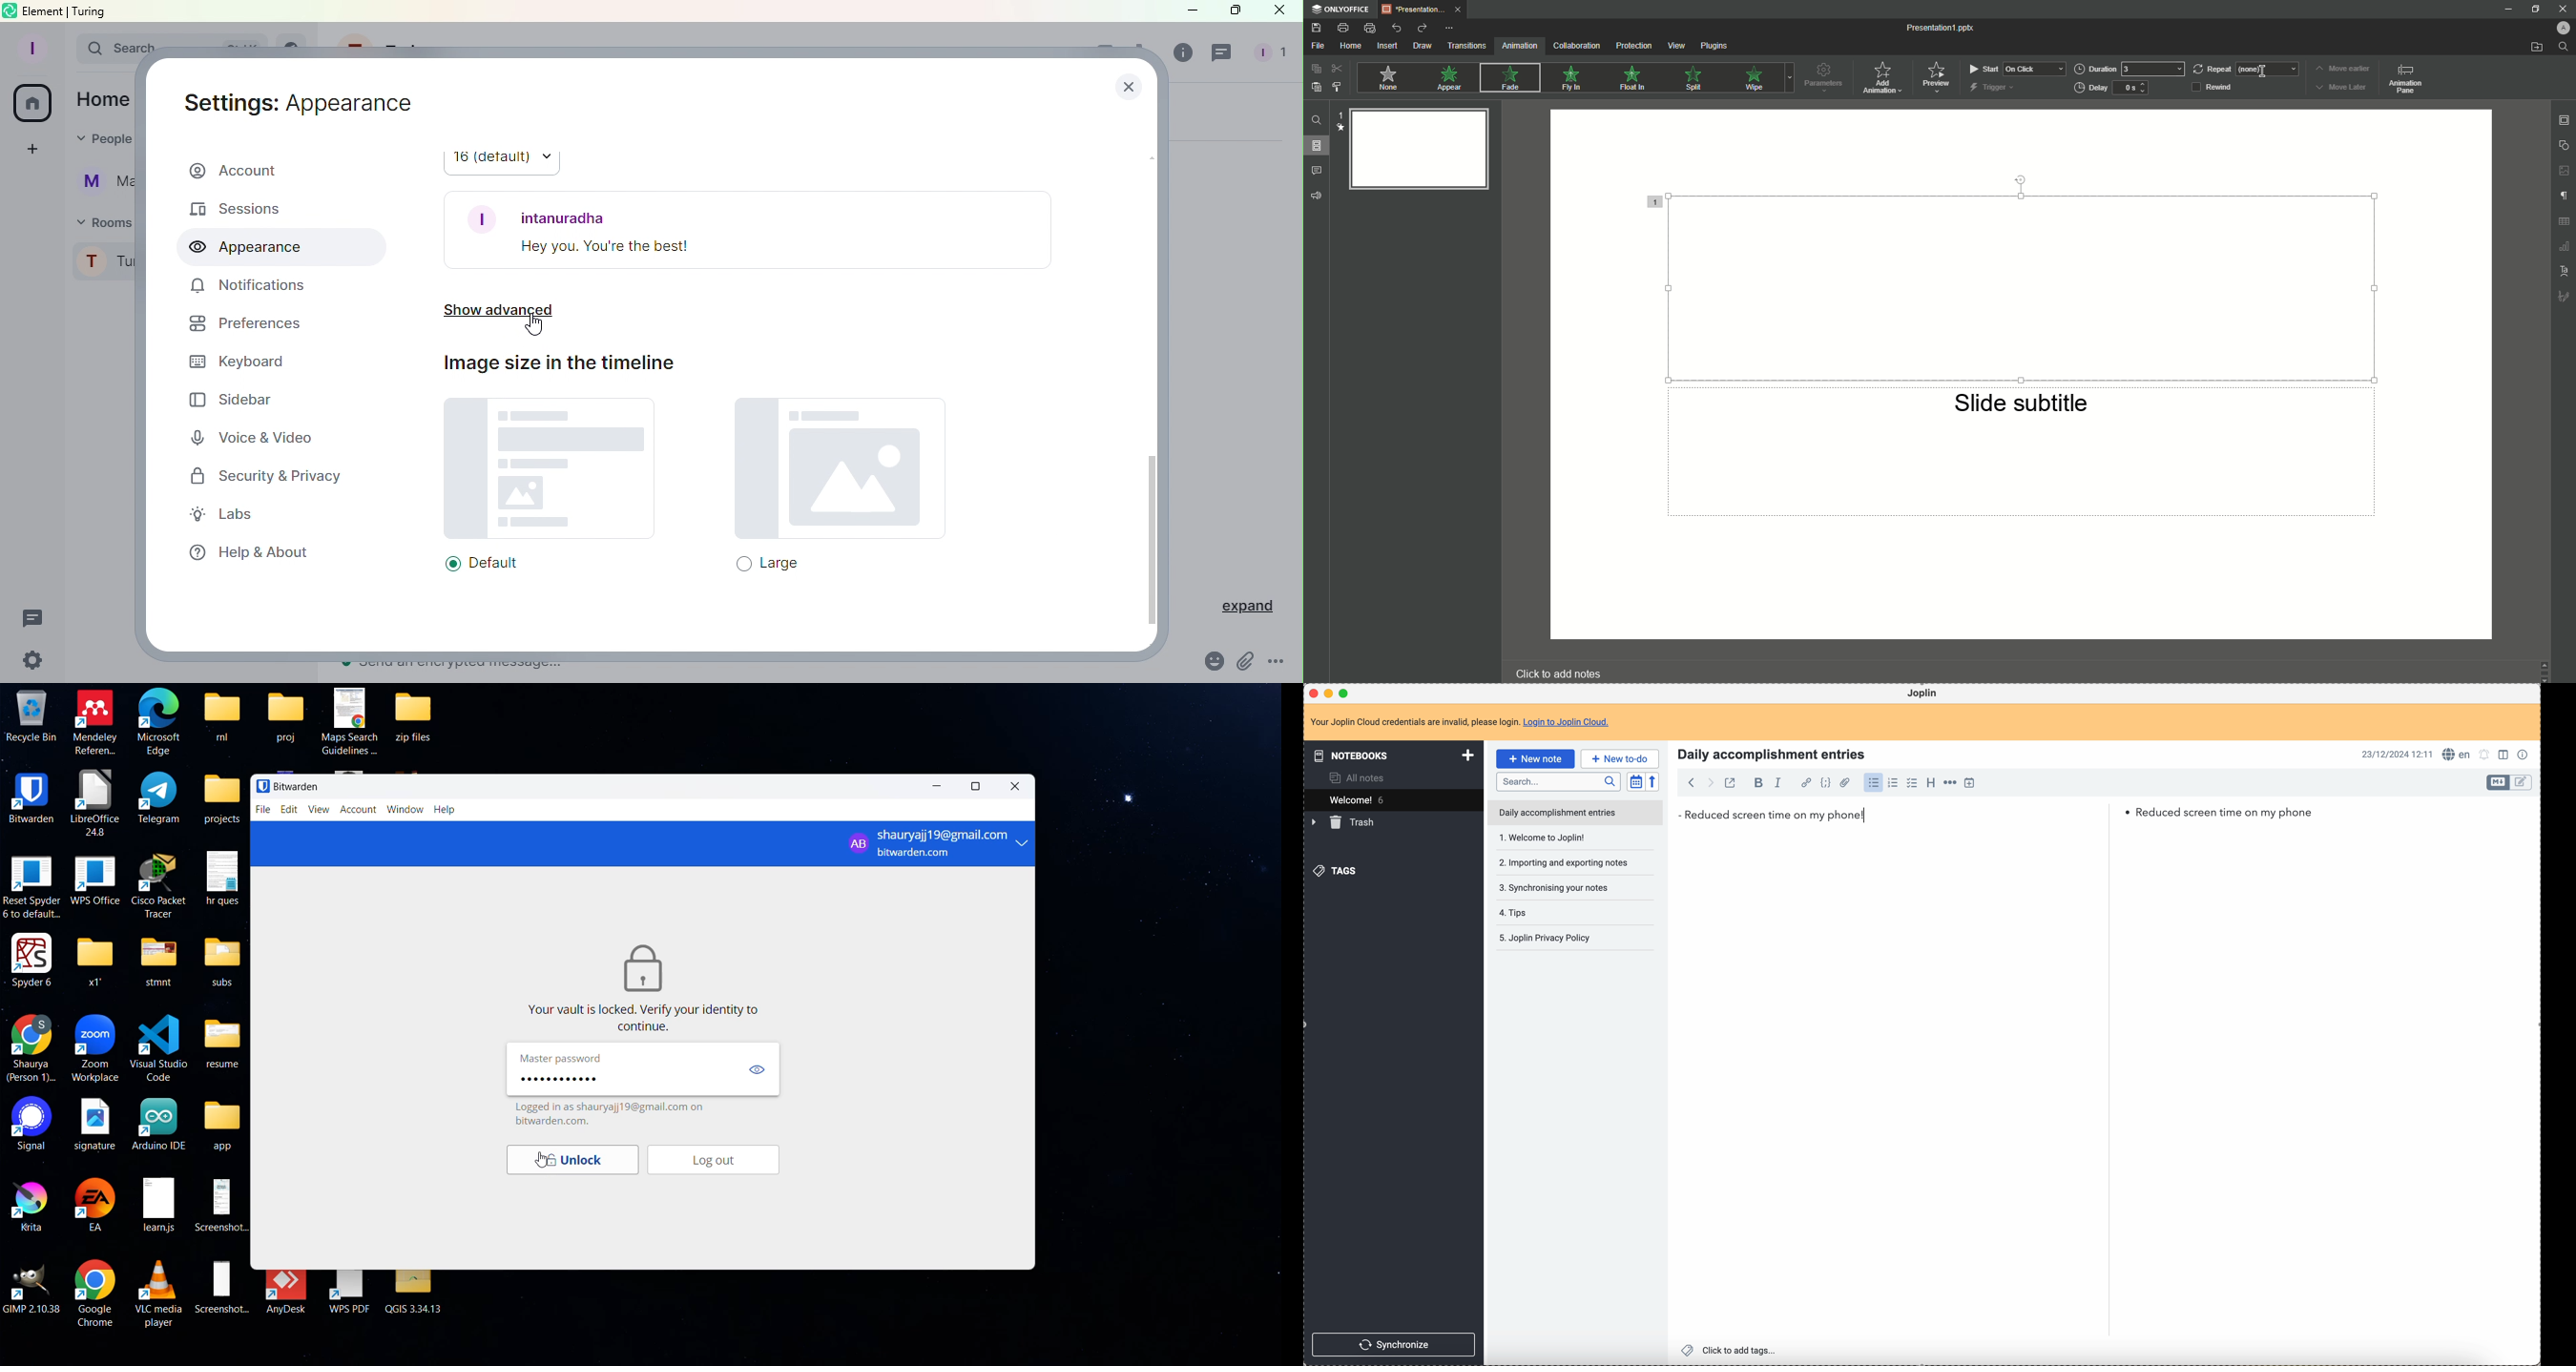 Image resolution: width=2576 pixels, height=1372 pixels. What do you see at coordinates (1636, 781) in the screenshot?
I see `toggle sort order field` at bounding box center [1636, 781].